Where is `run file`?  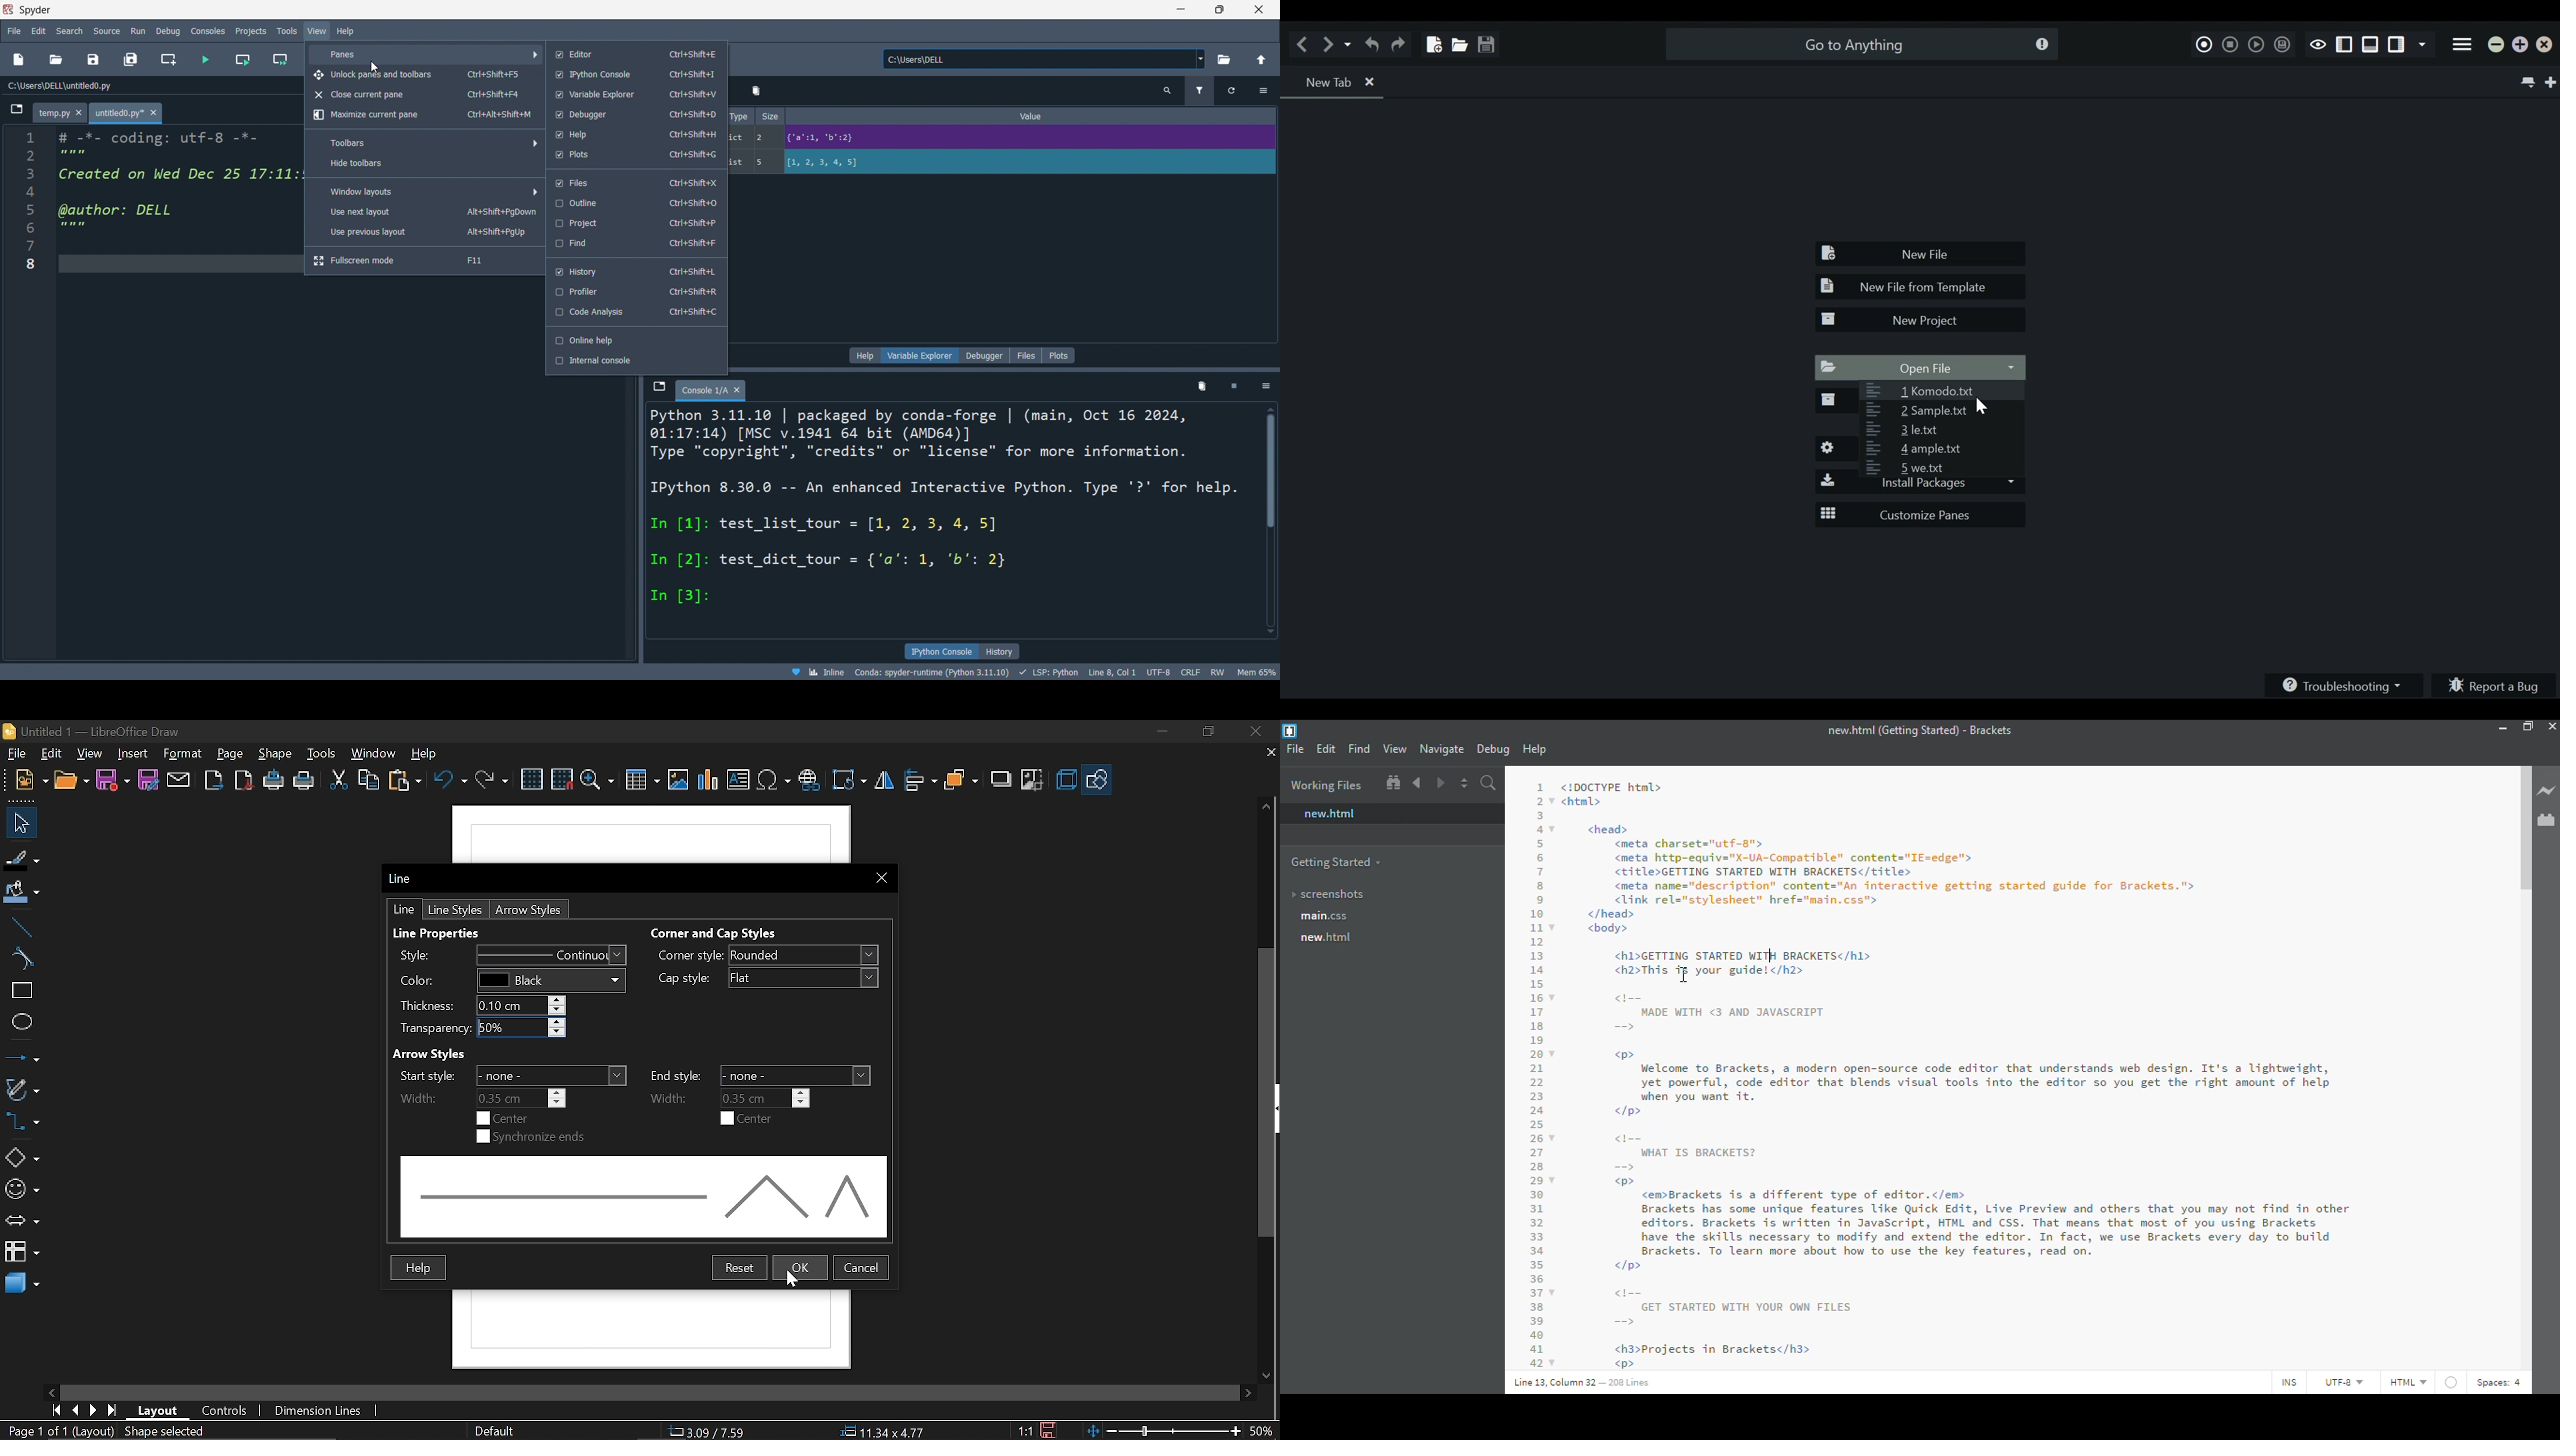
run file is located at coordinates (203, 59).